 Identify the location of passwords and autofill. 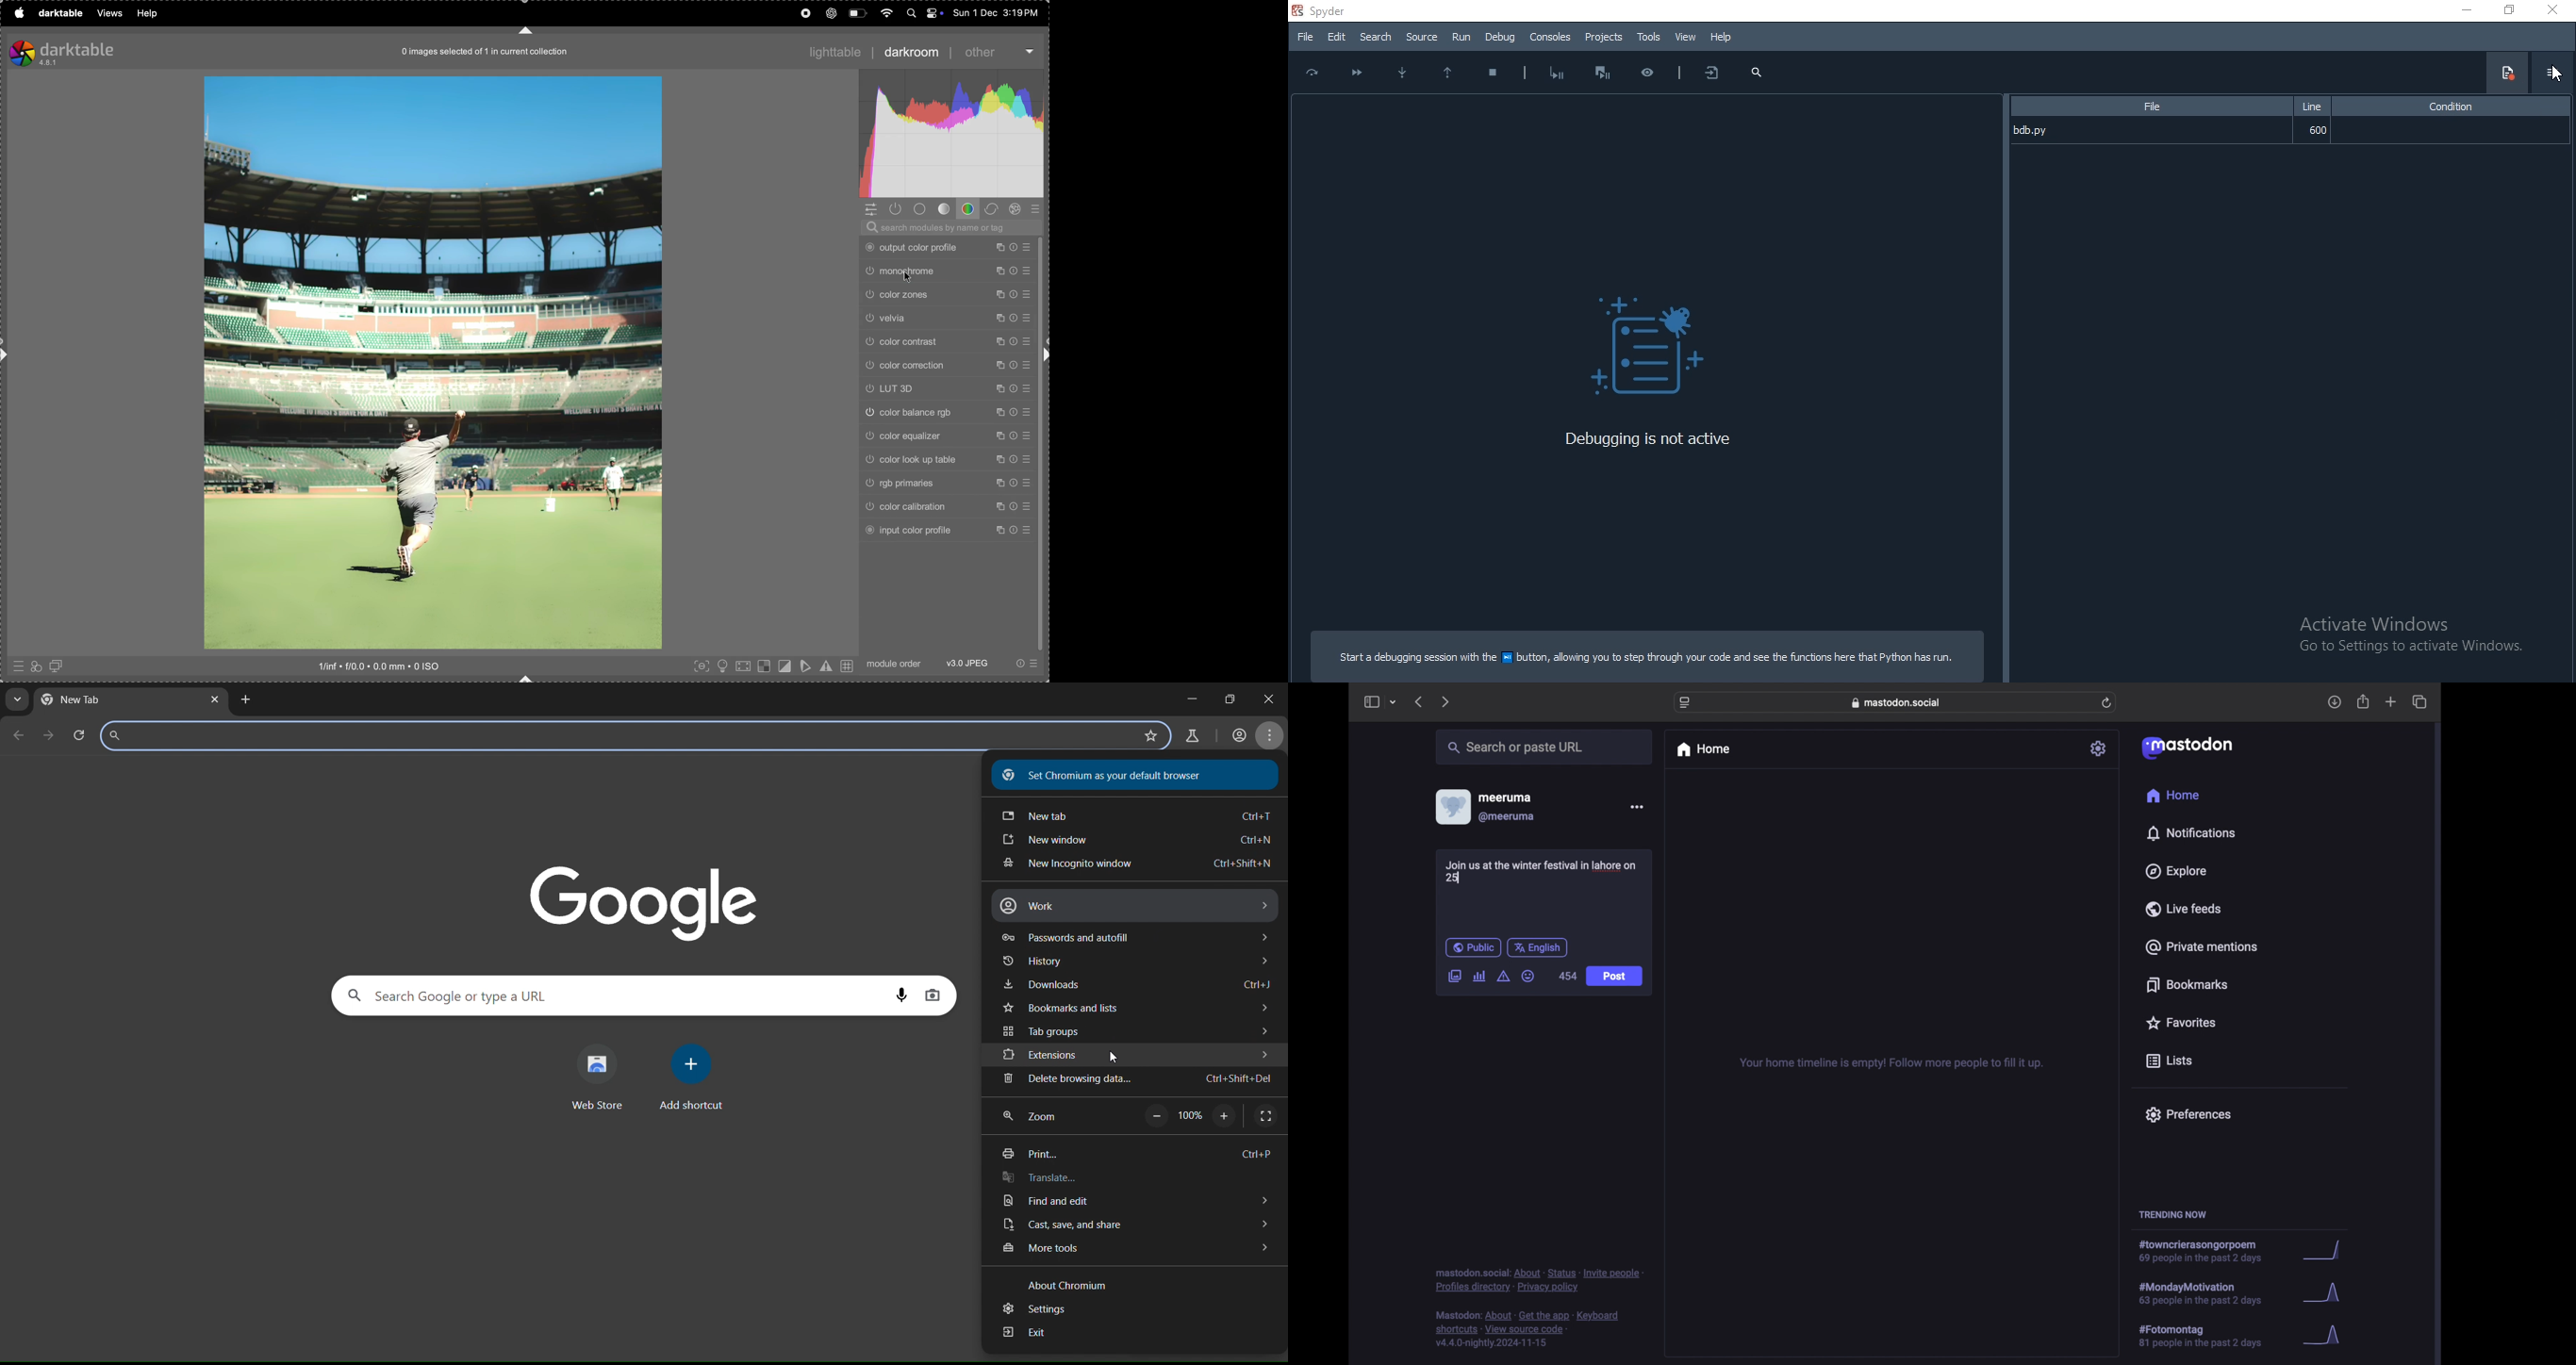
(1139, 939).